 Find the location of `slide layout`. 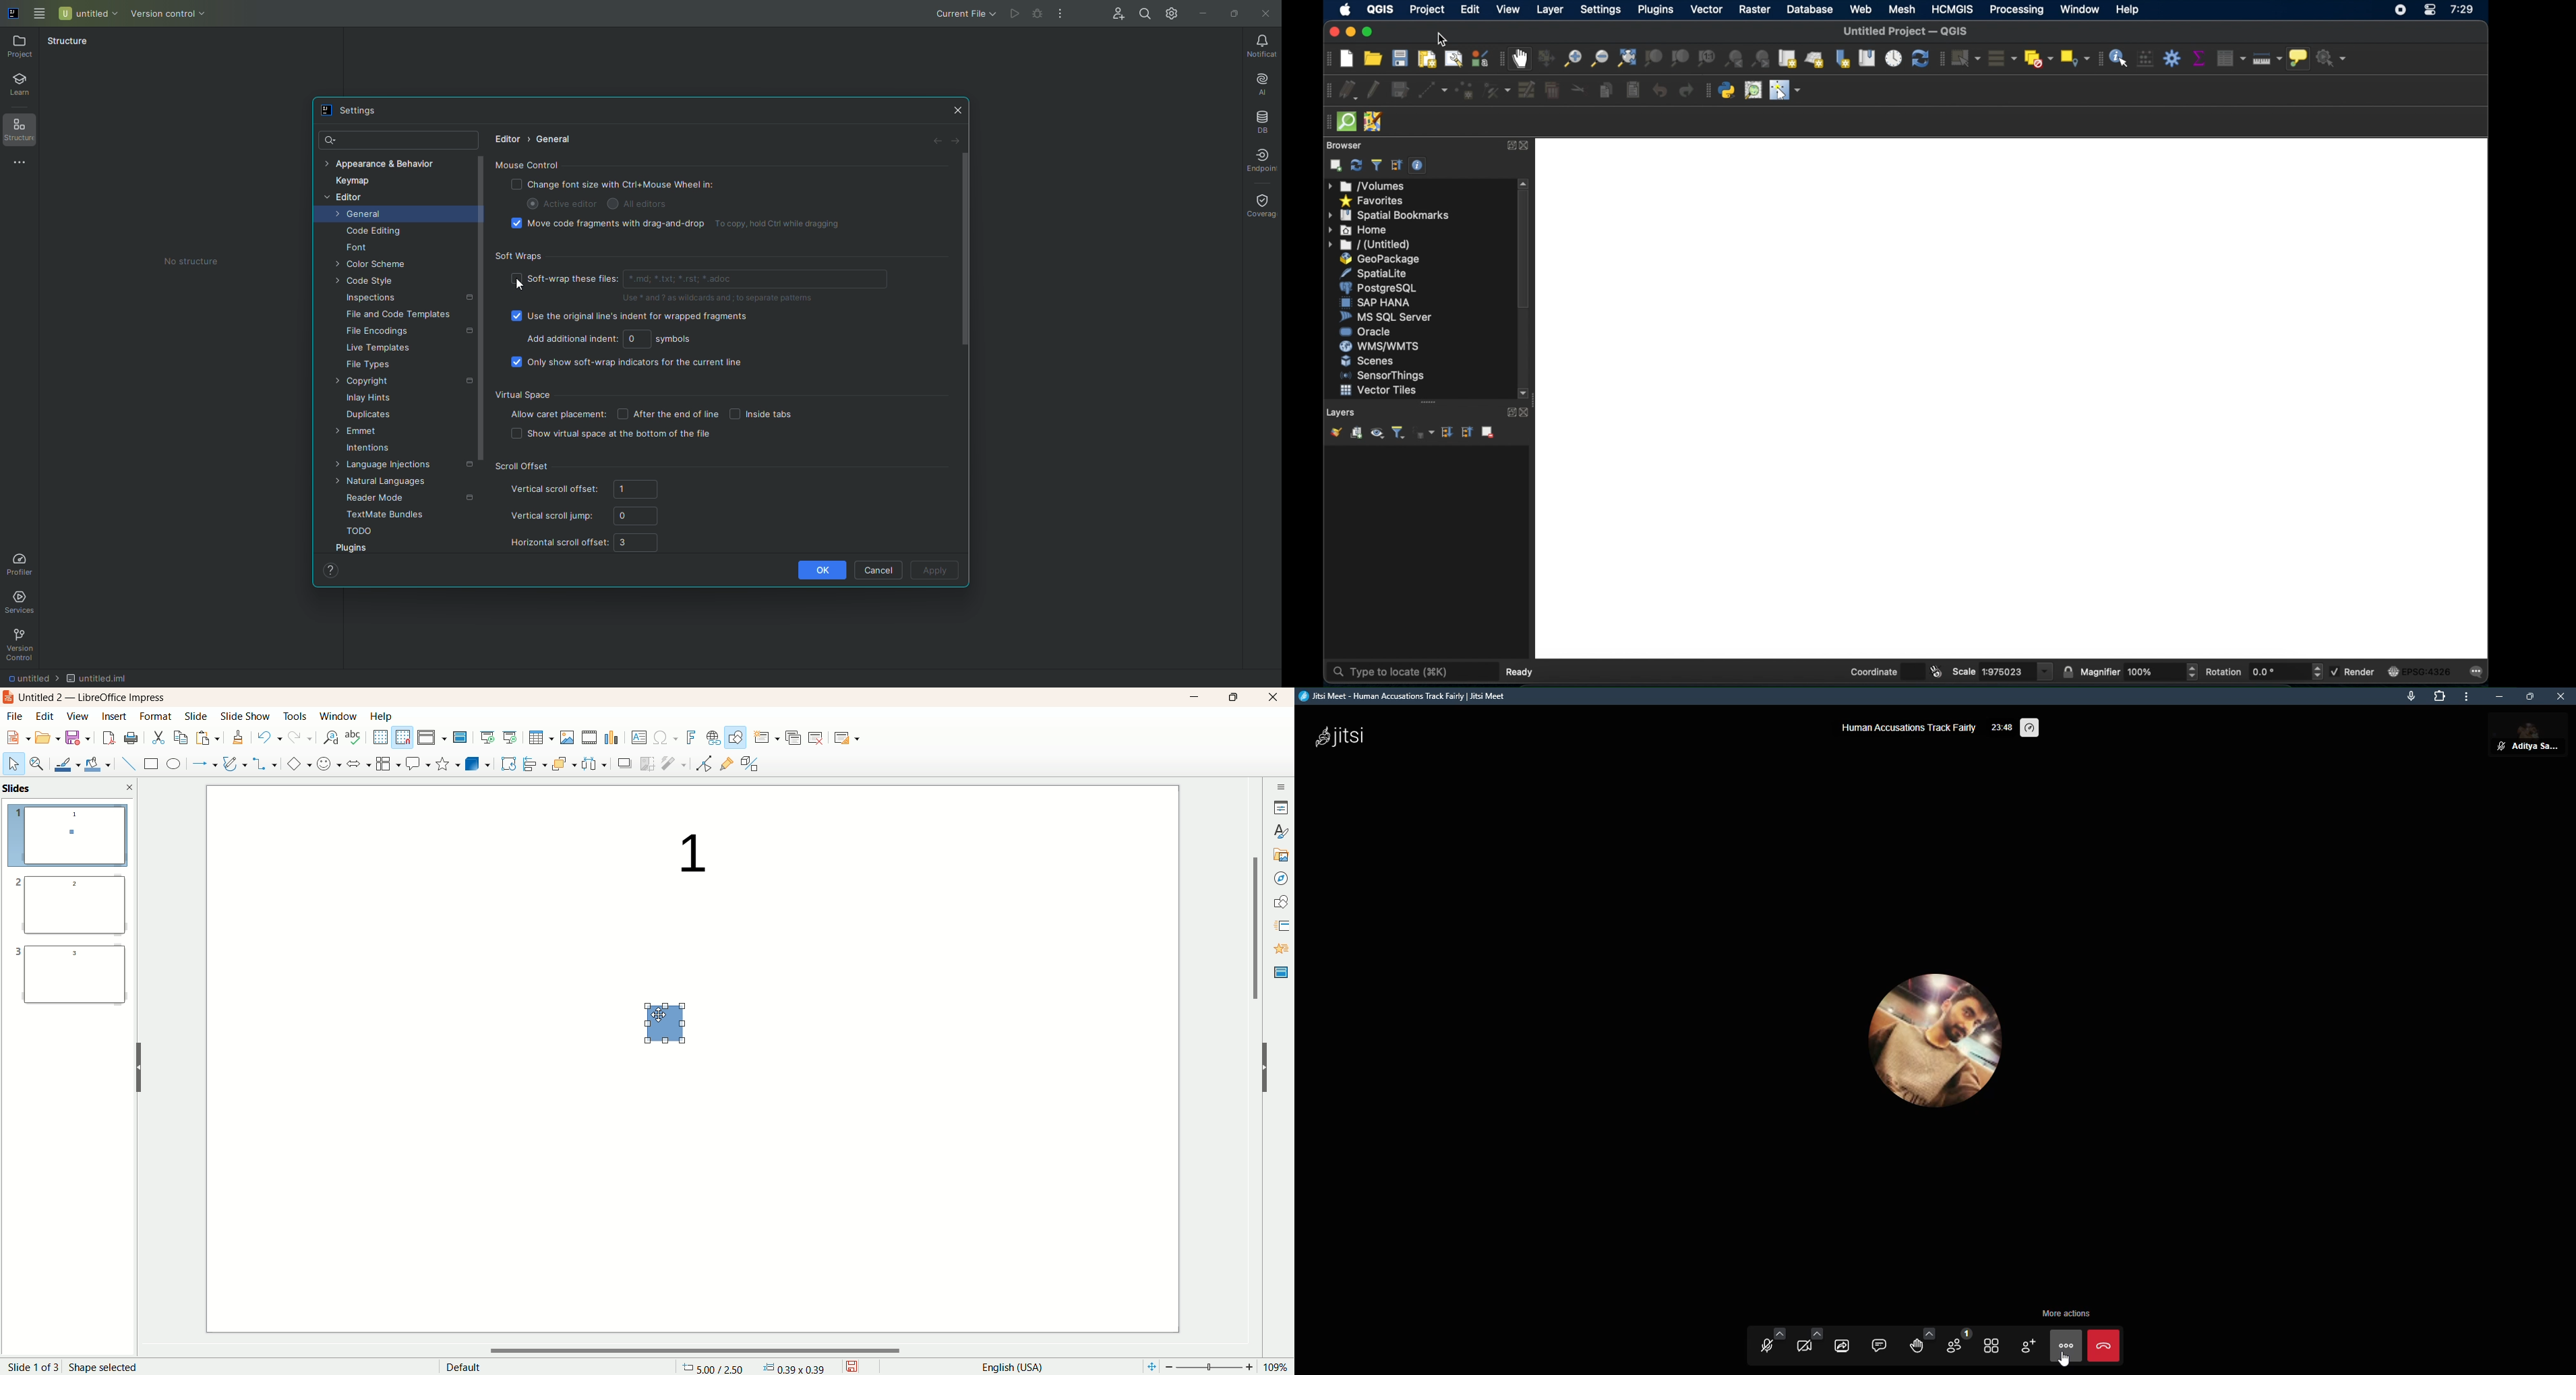

slide layout is located at coordinates (856, 739).